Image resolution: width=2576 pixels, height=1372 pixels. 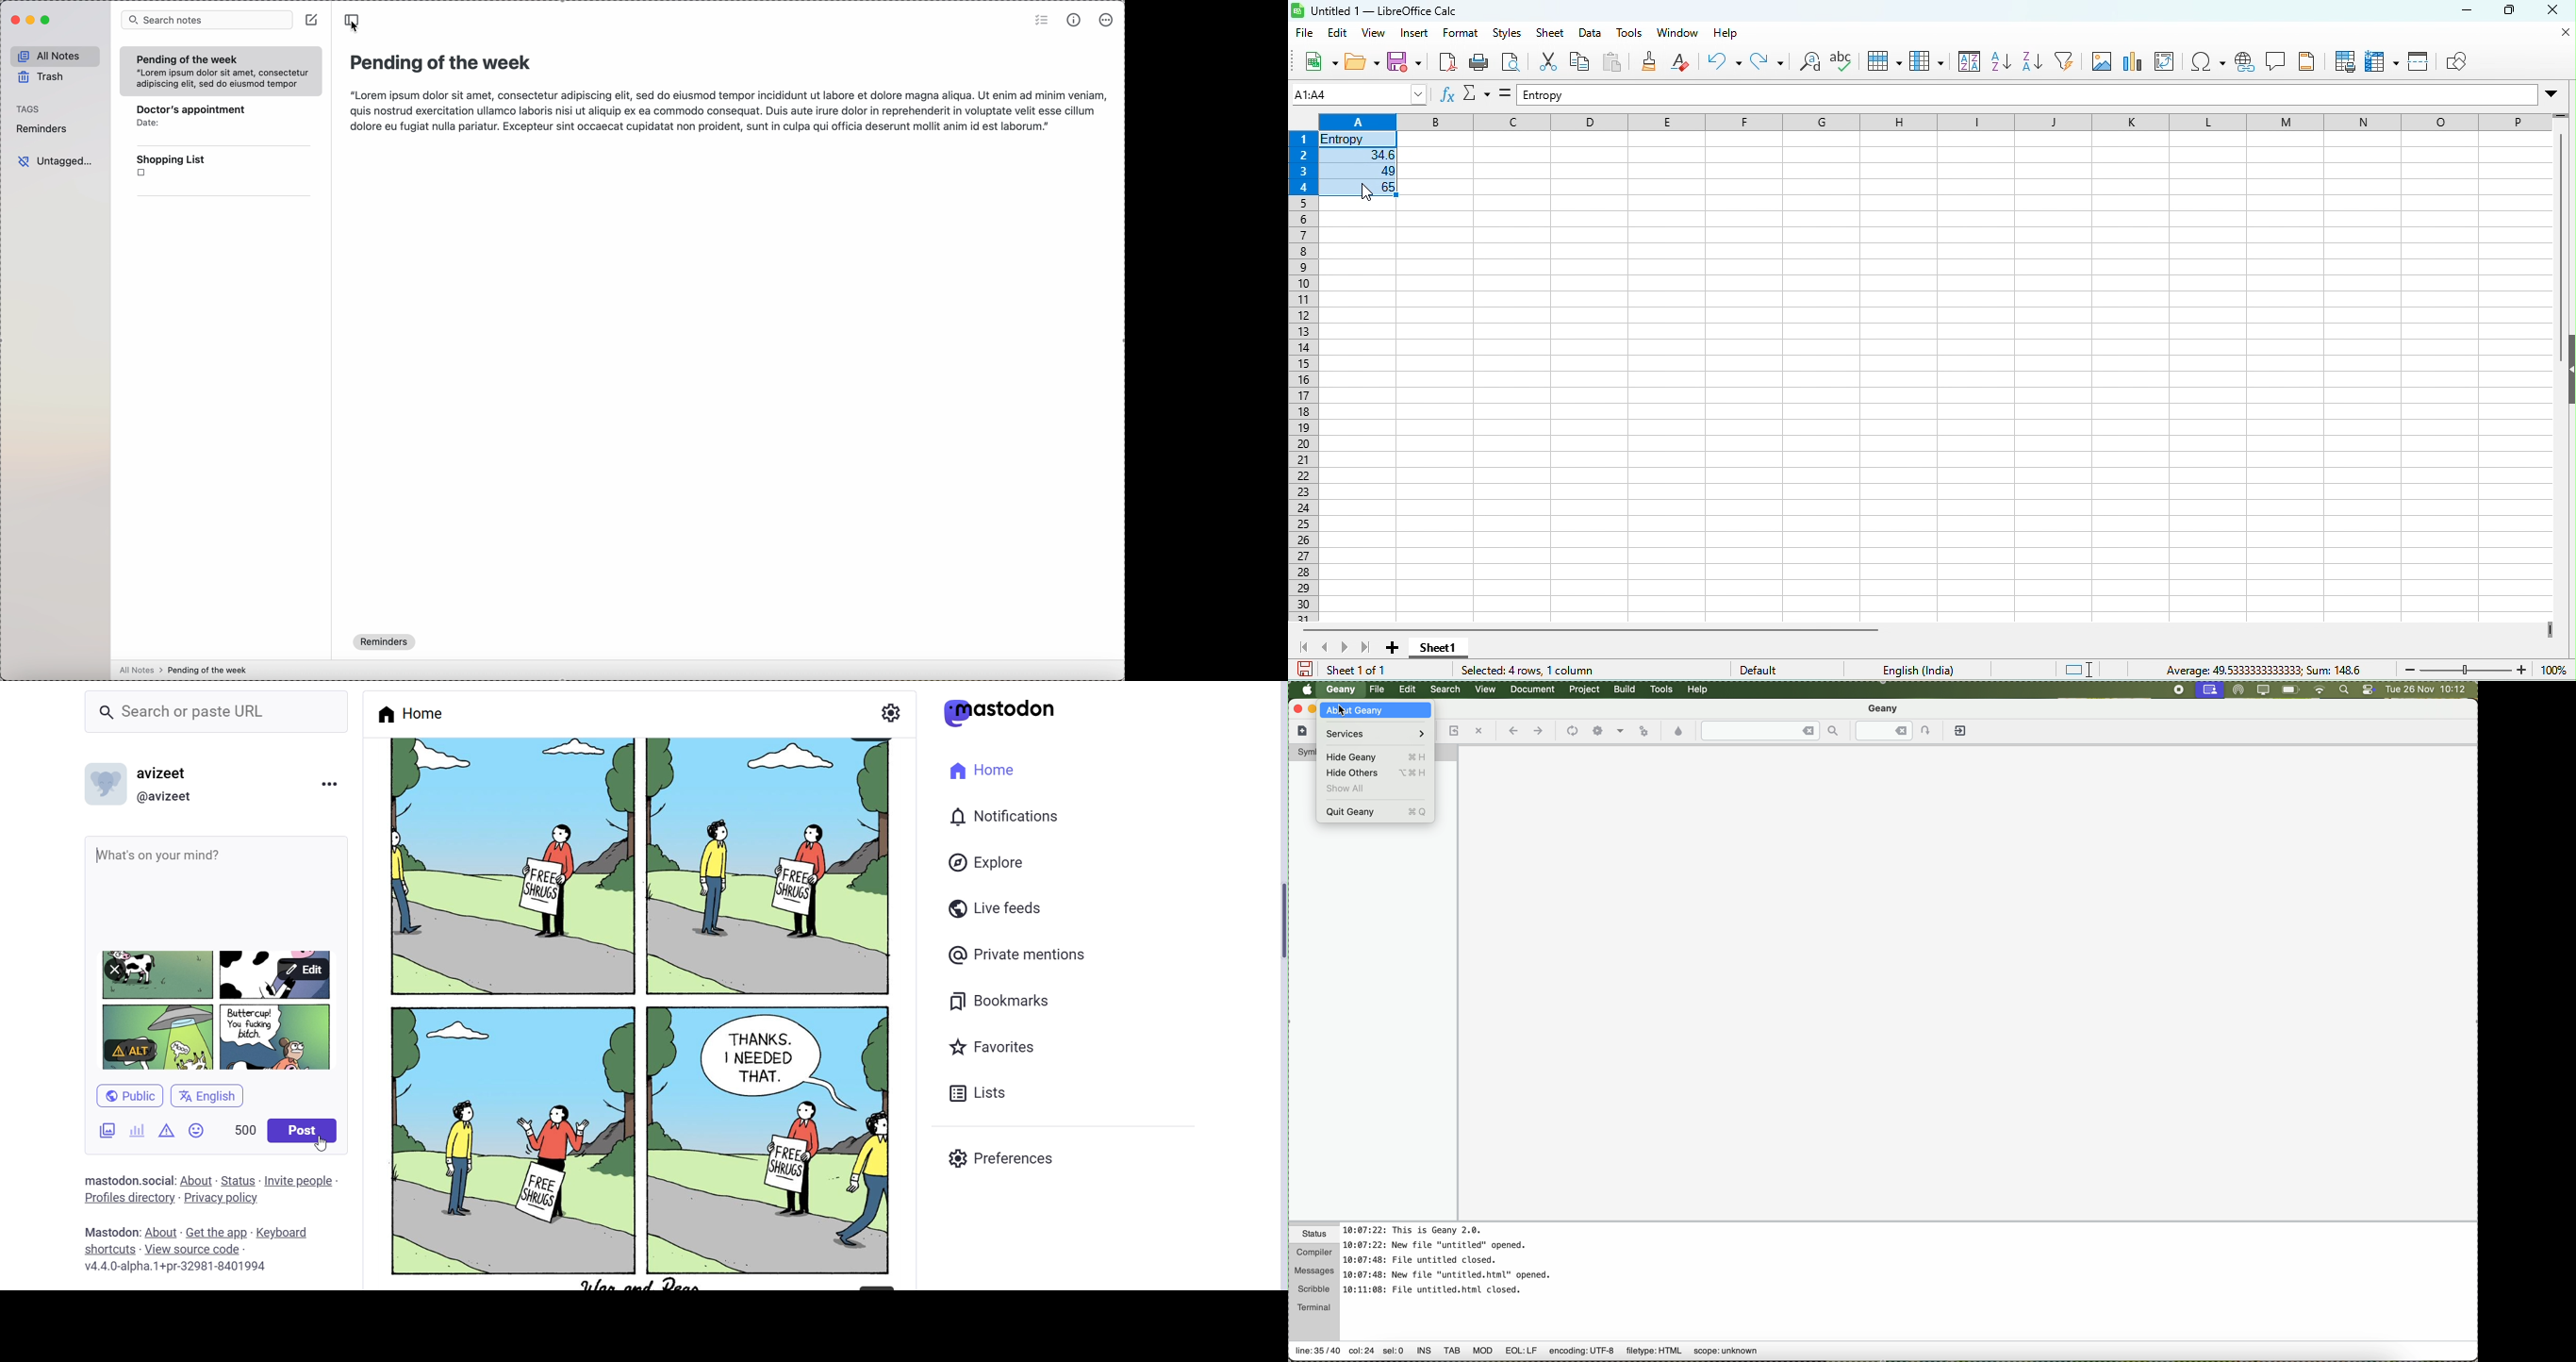 I want to click on private Mentions, so click(x=1017, y=956).